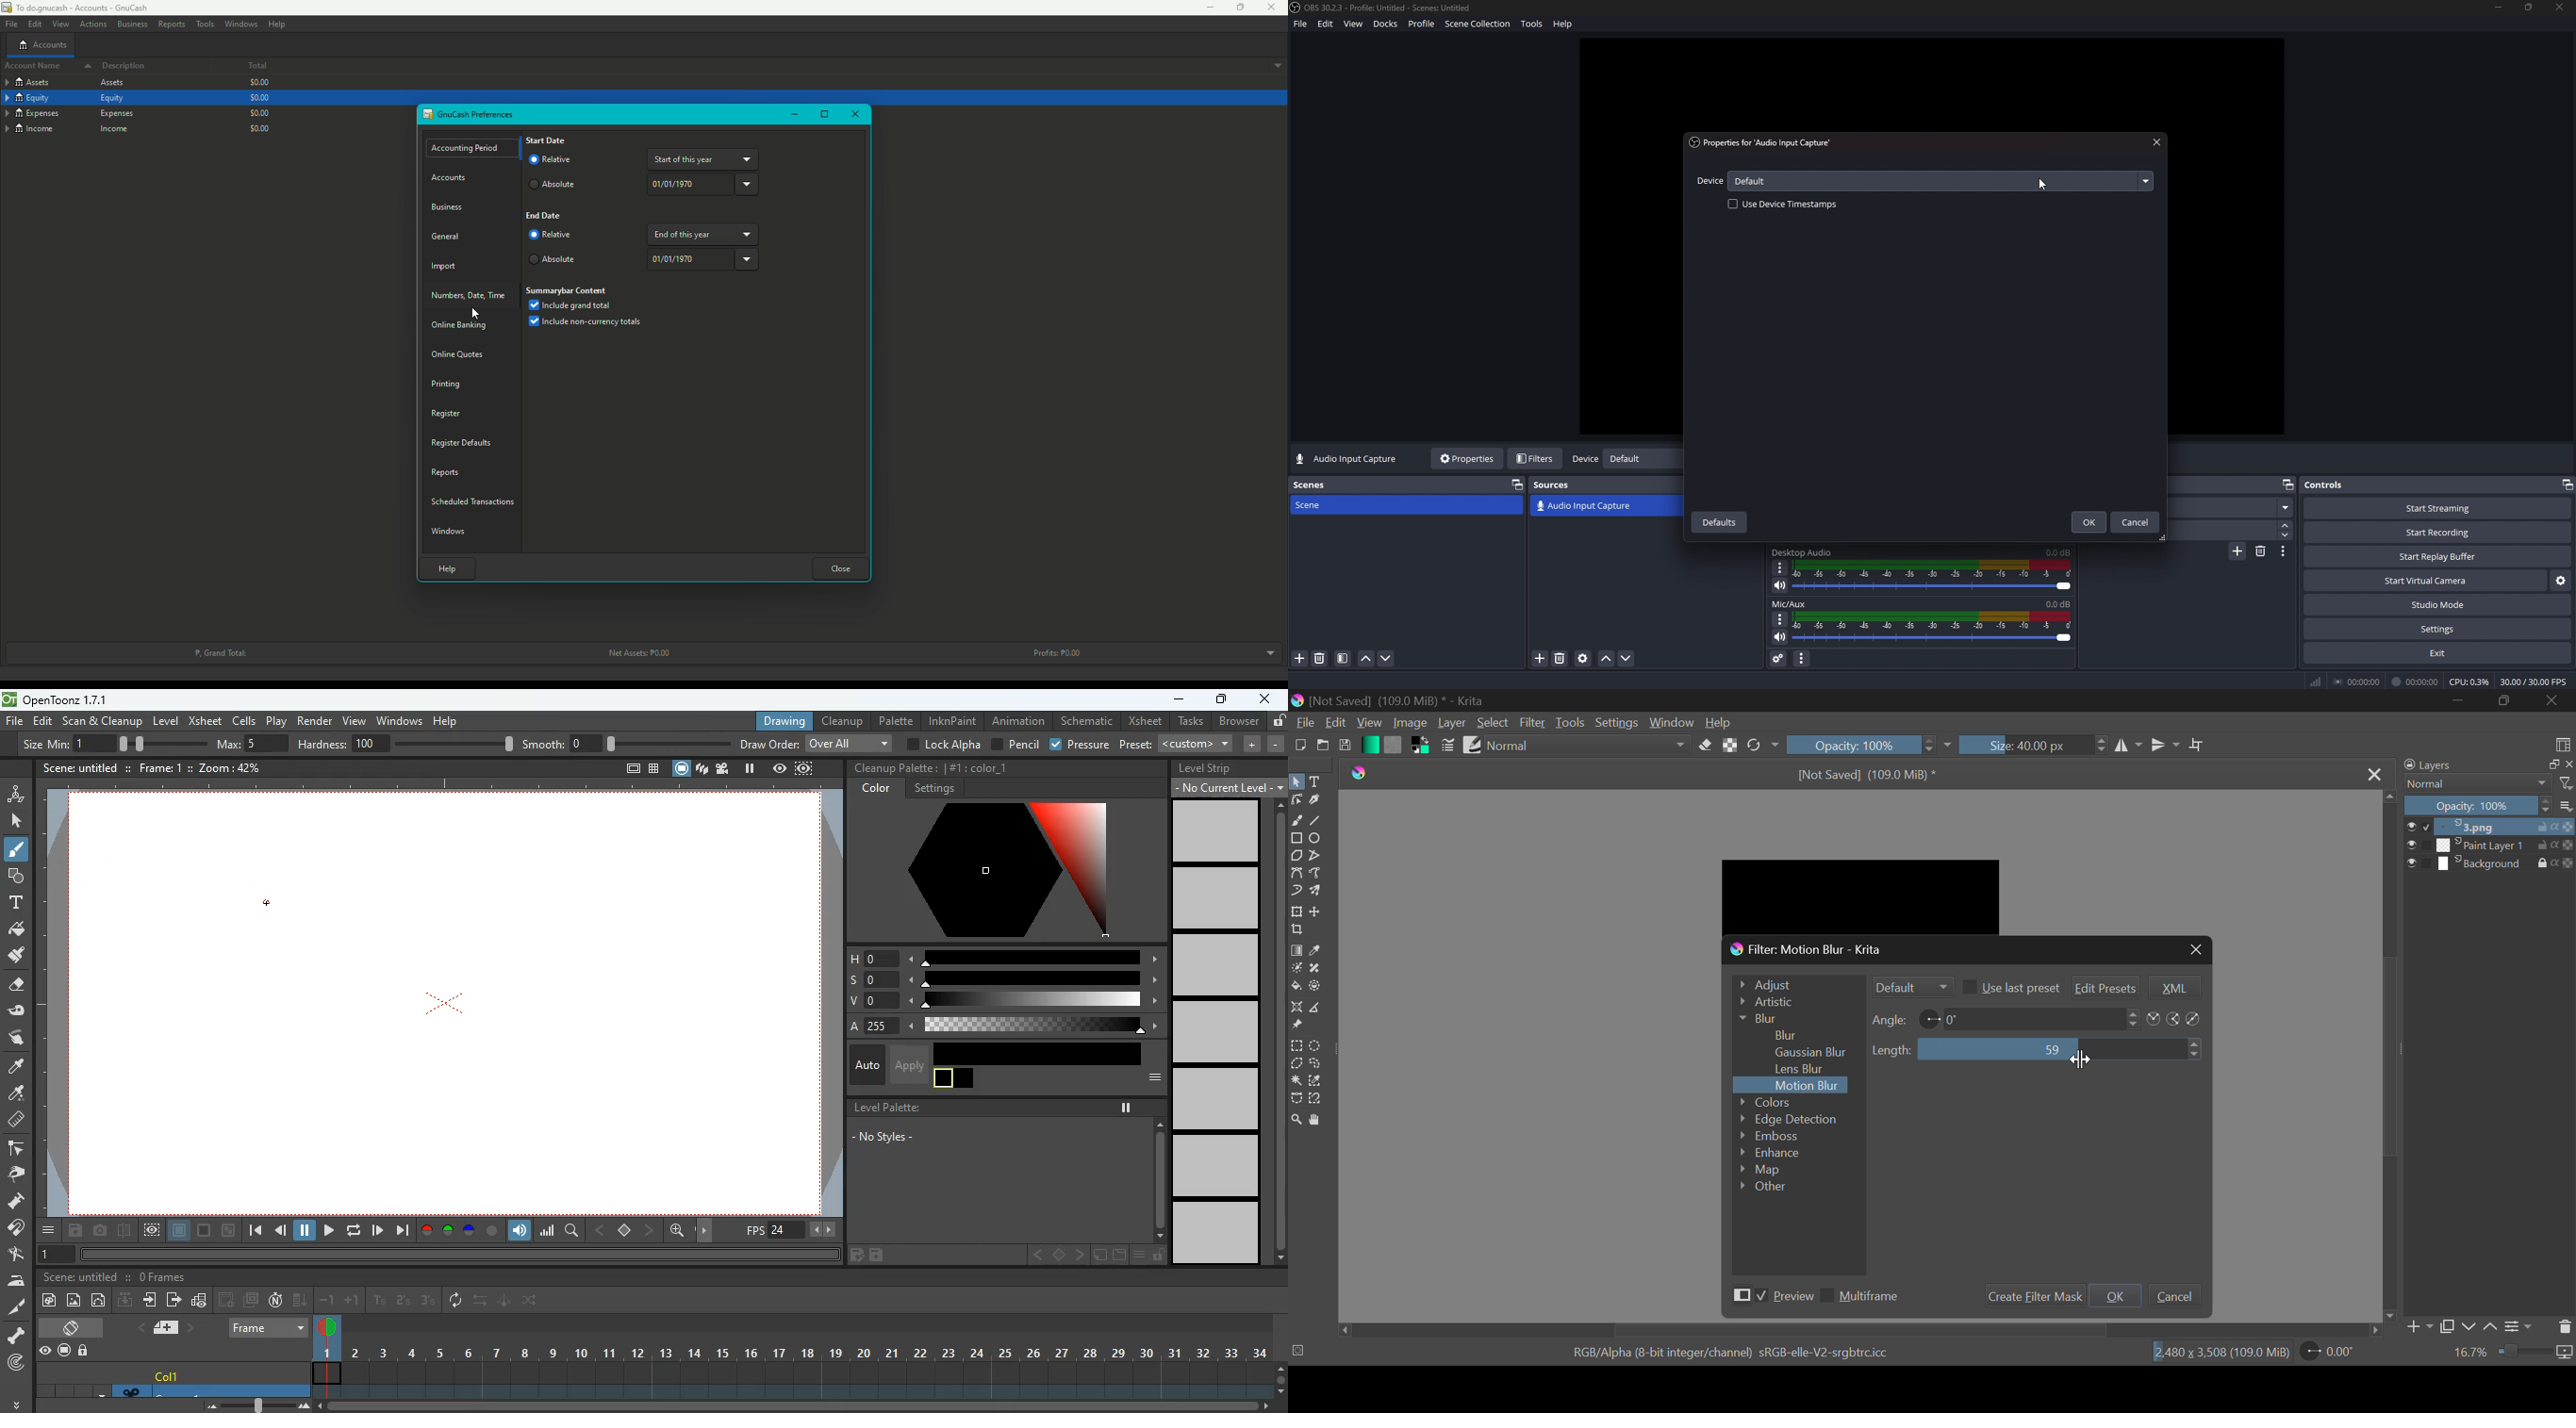  What do you see at coordinates (1387, 25) in the screenshot?
I see `Docks` at bounding box center [1387, 25].